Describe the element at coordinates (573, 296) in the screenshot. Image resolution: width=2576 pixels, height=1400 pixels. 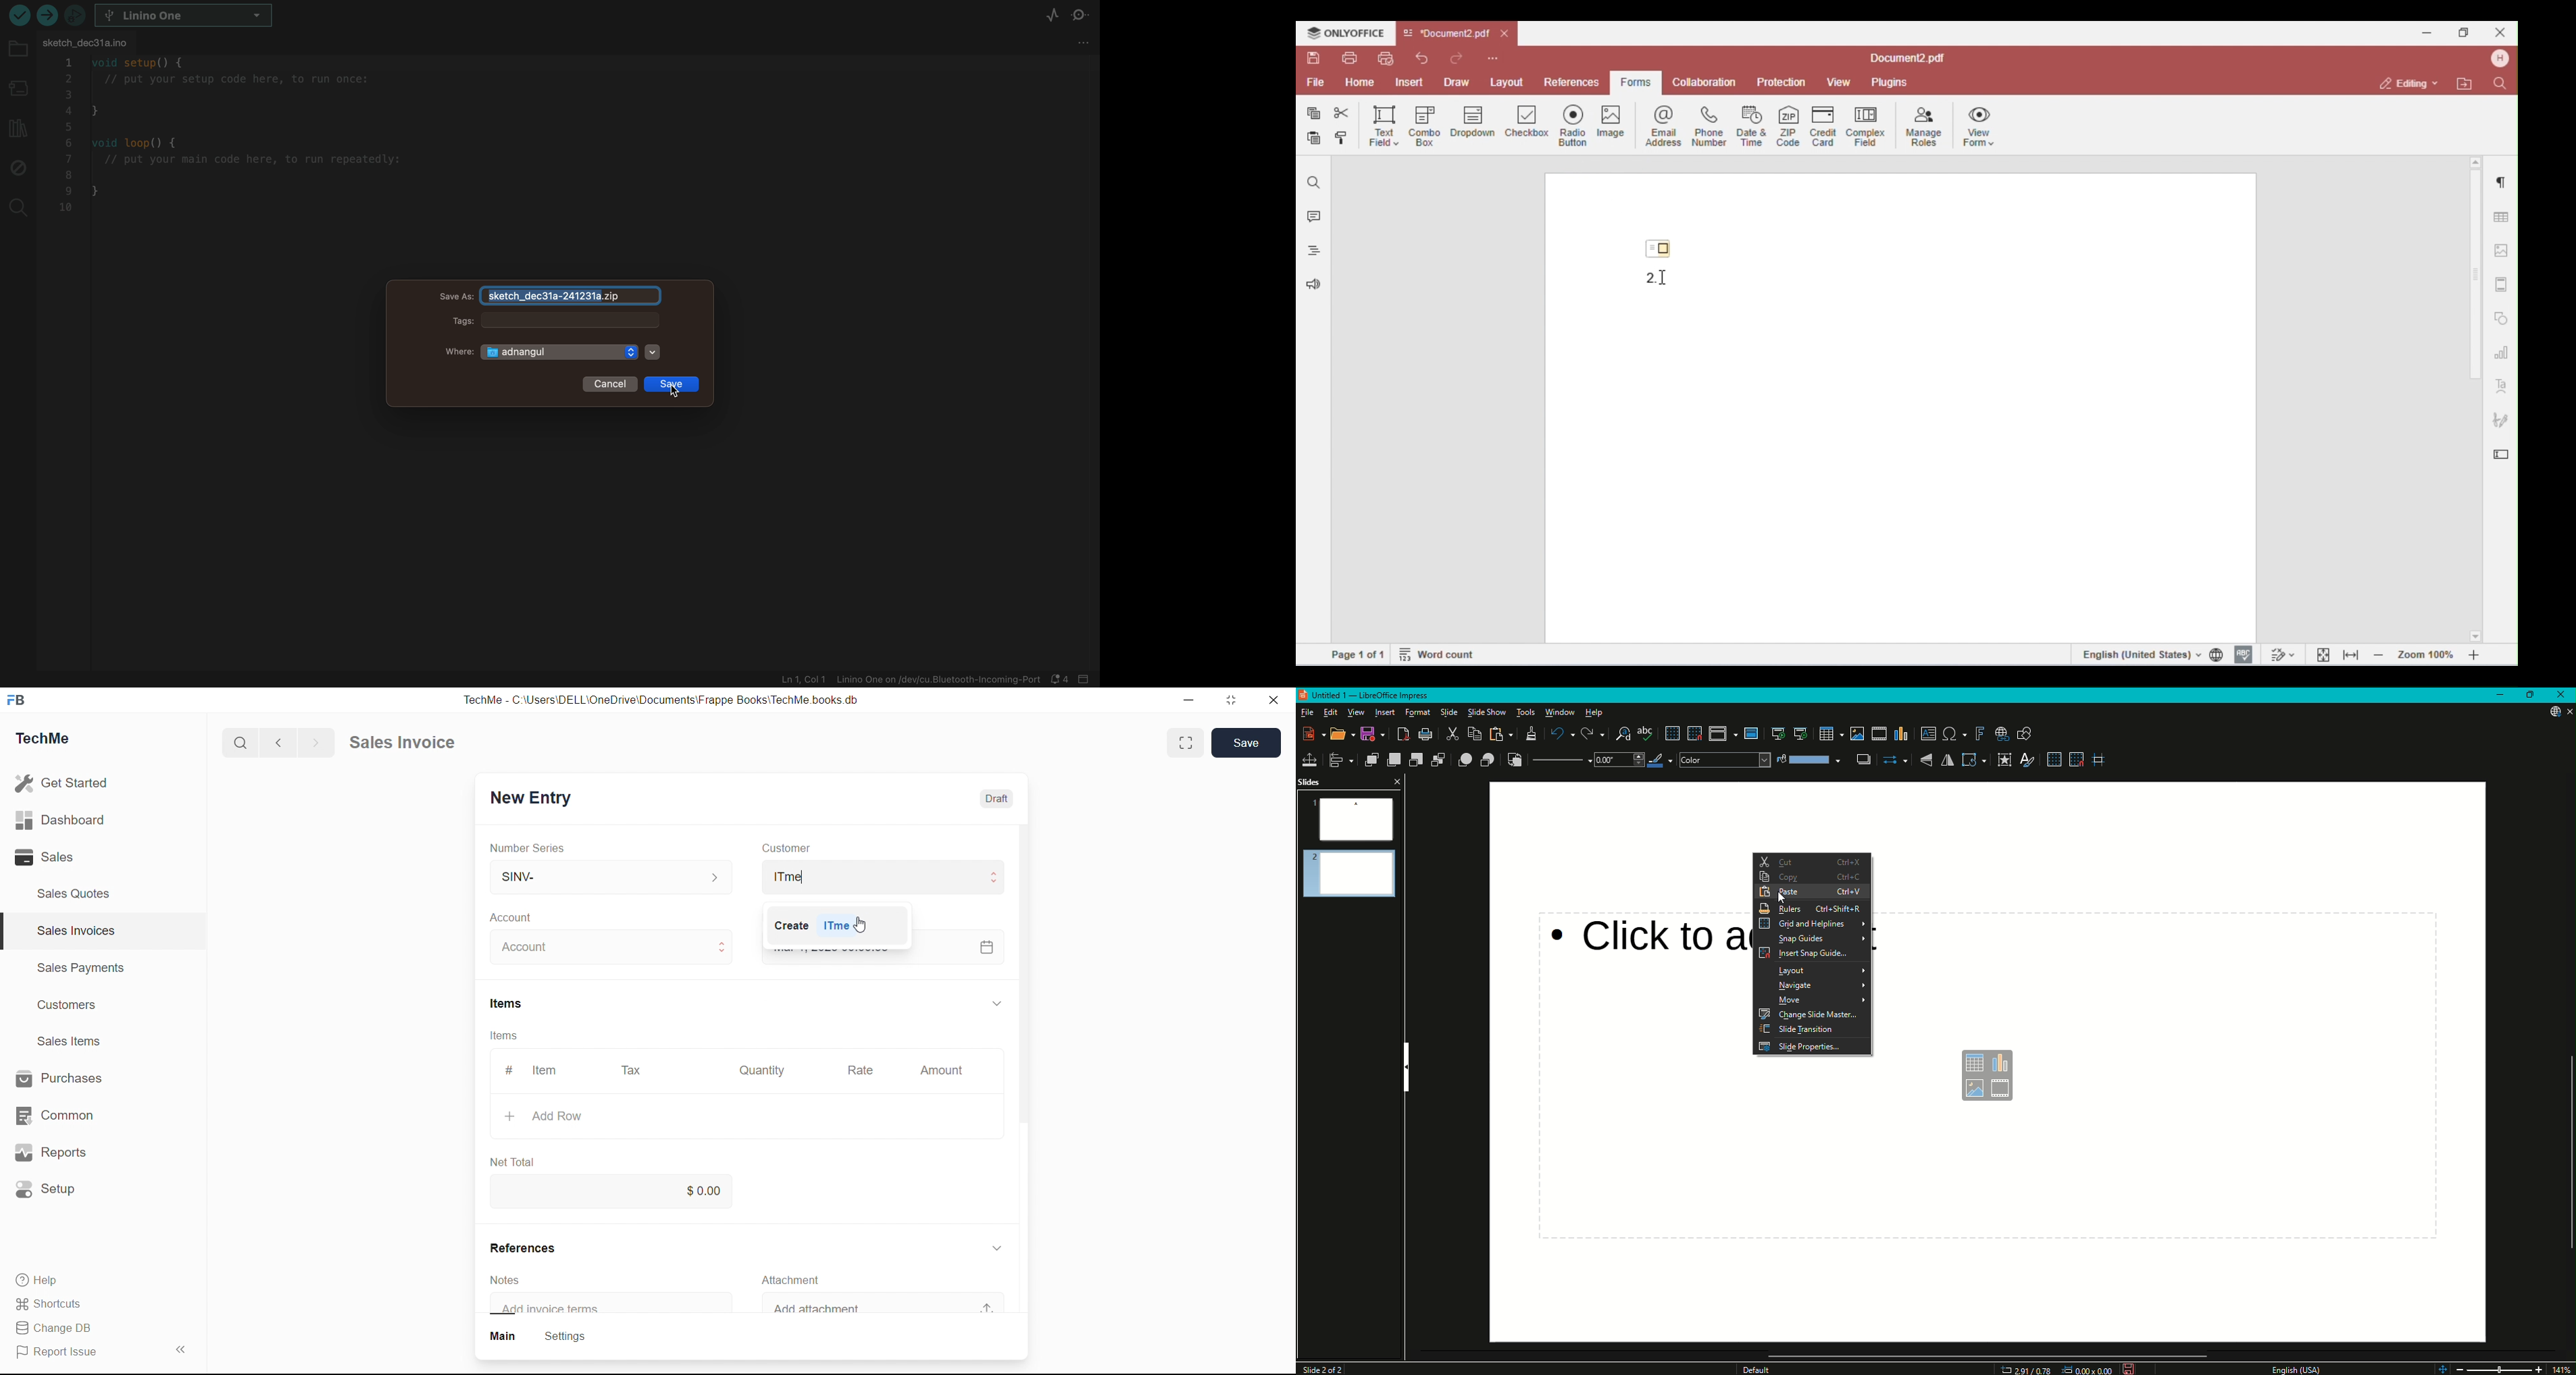
I see `file` at that location.